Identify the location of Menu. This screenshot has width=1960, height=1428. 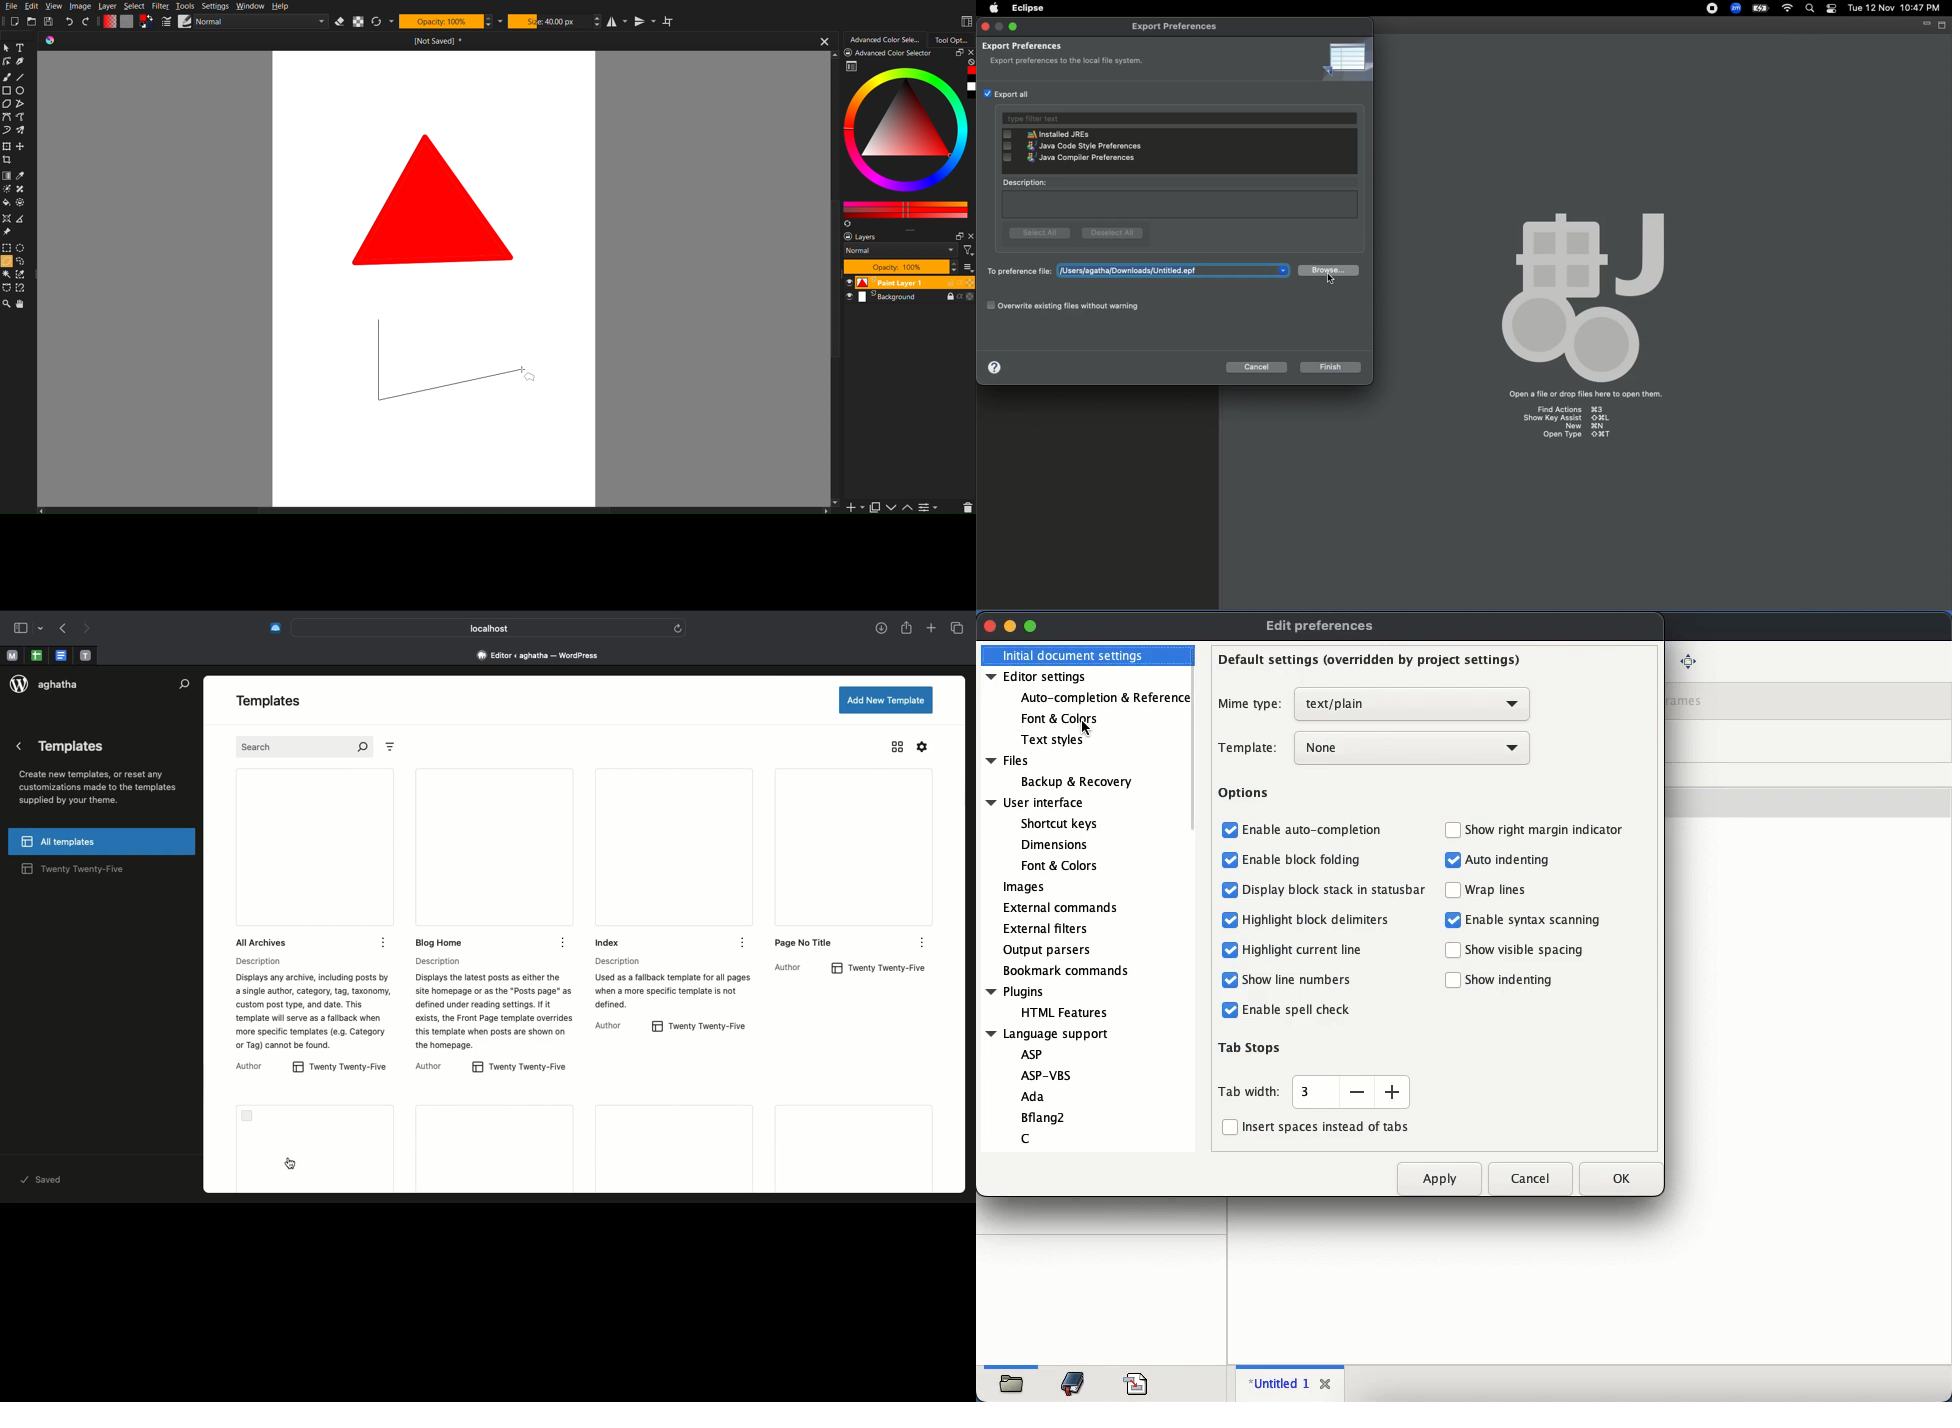
(928, 507).